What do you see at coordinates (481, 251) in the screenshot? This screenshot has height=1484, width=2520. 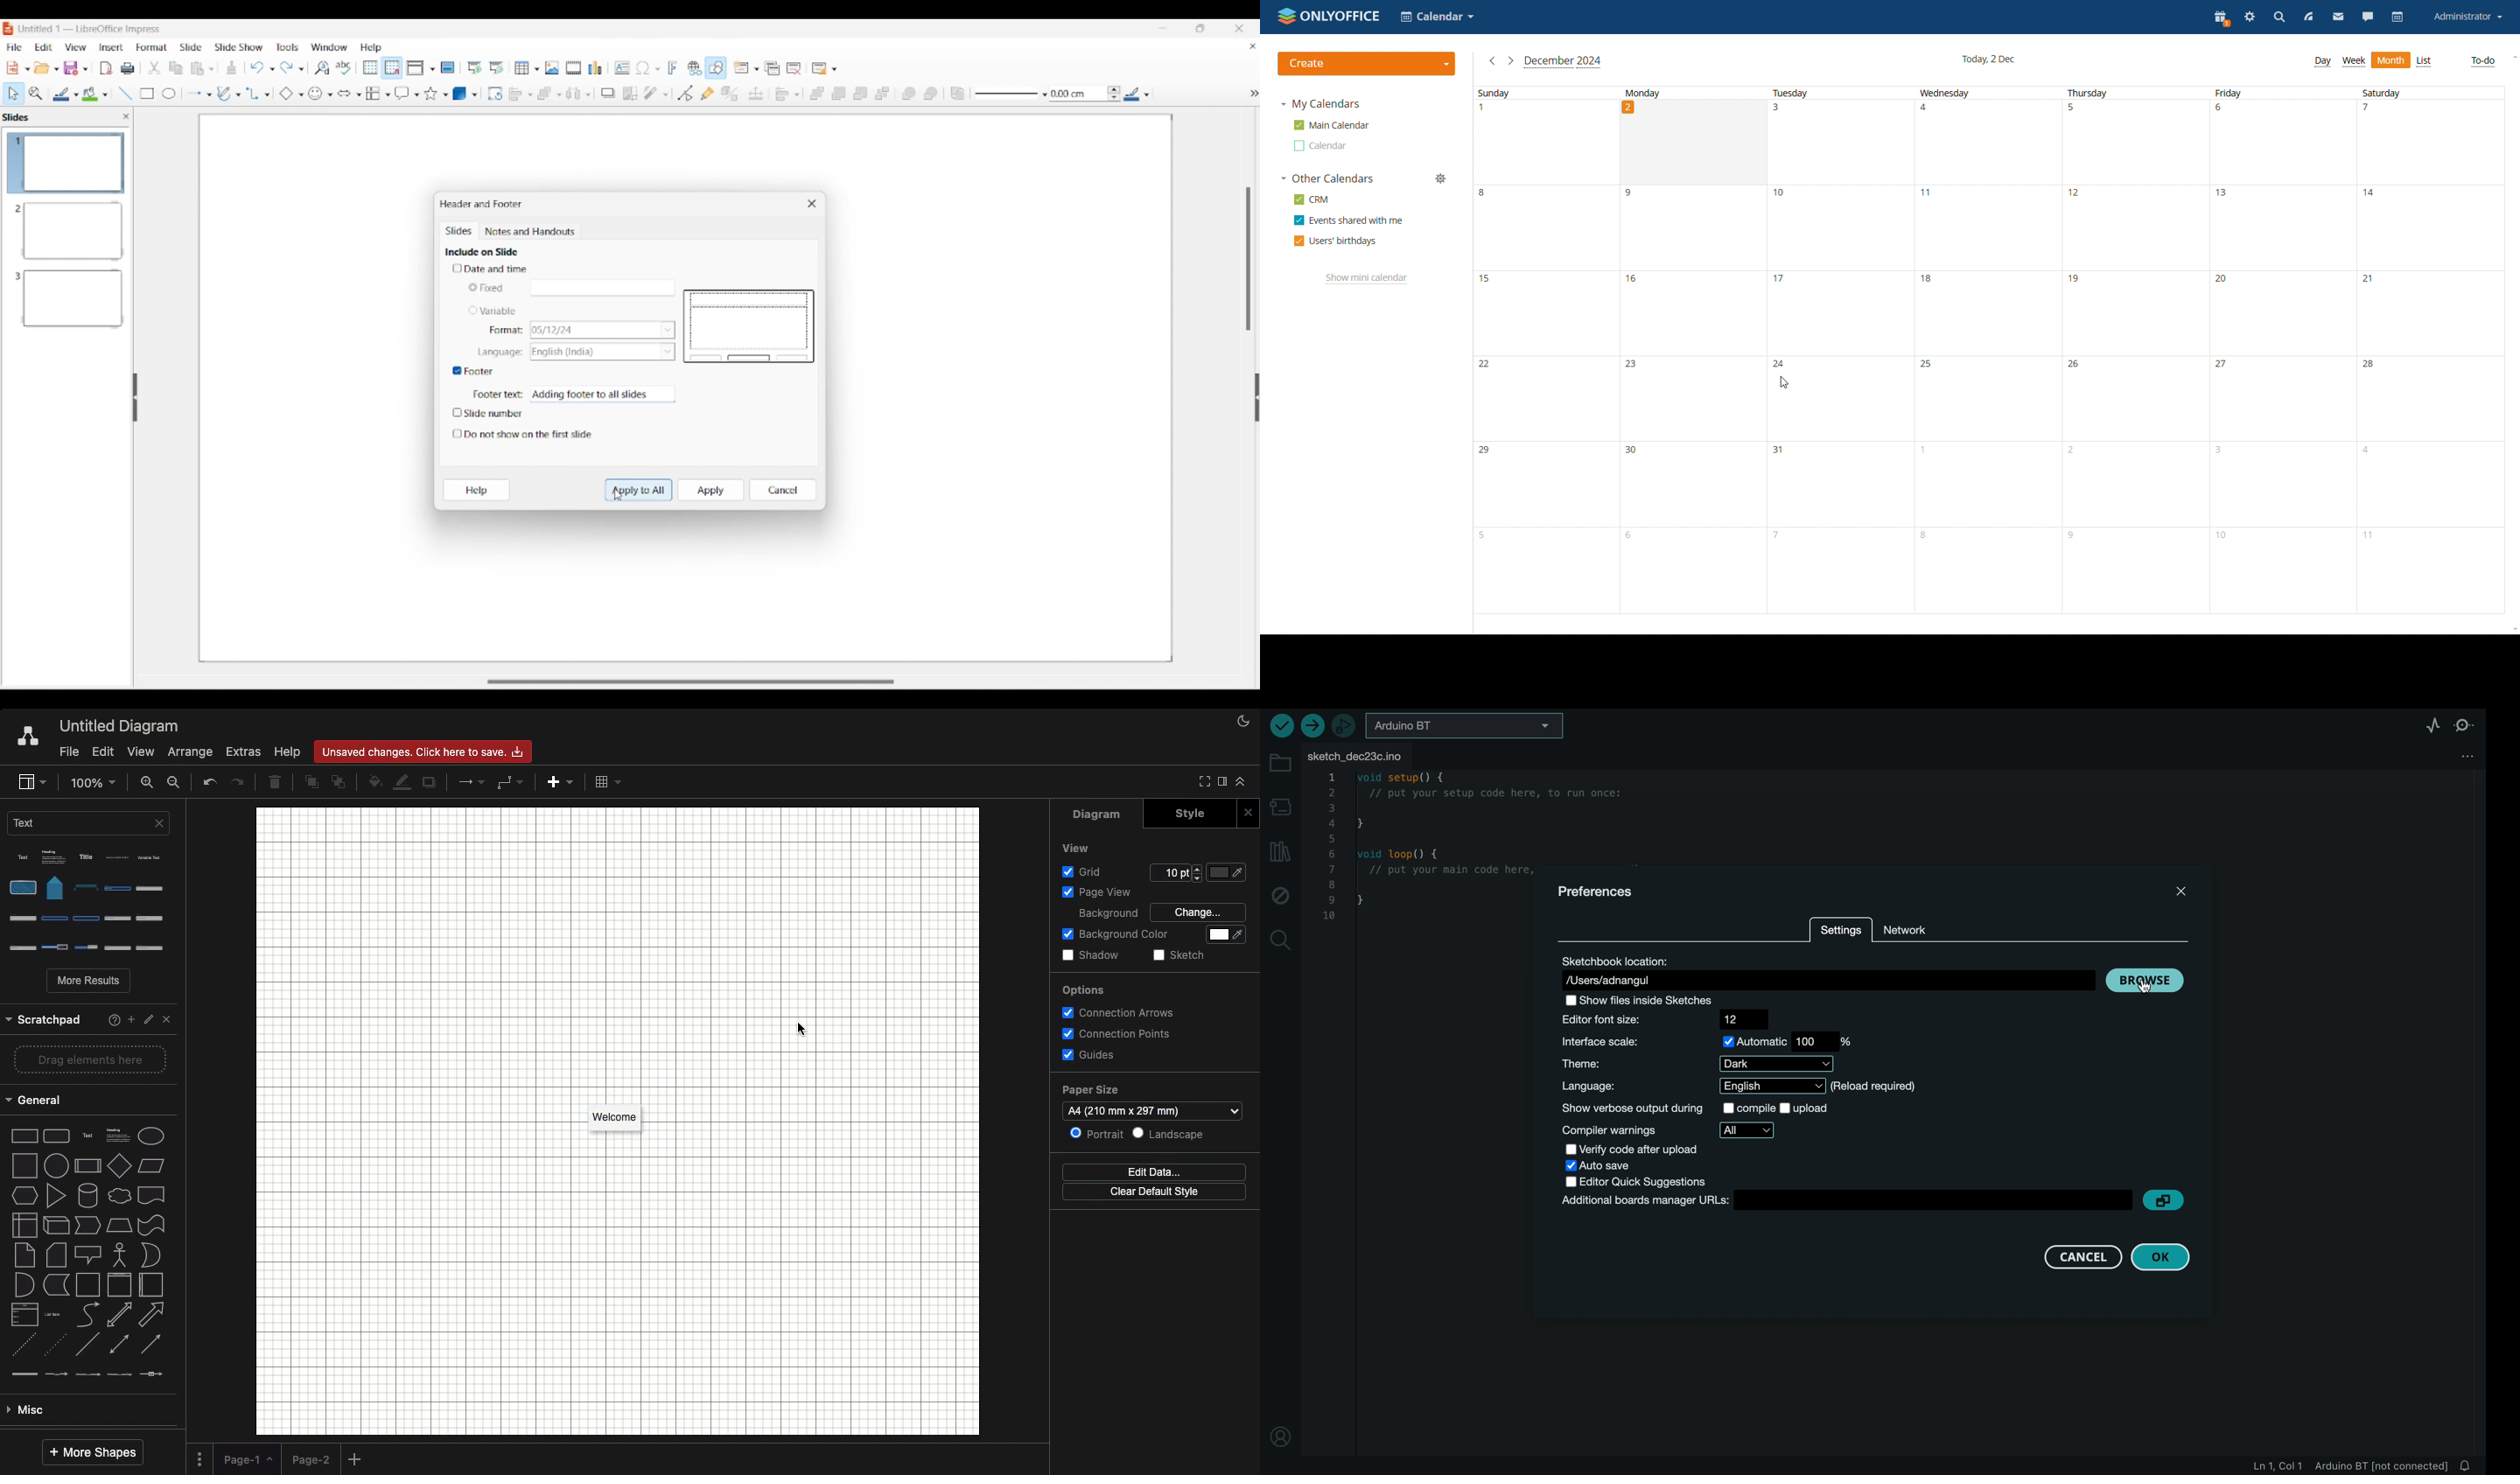 I see `Section title` at bounding box center [481, 251].